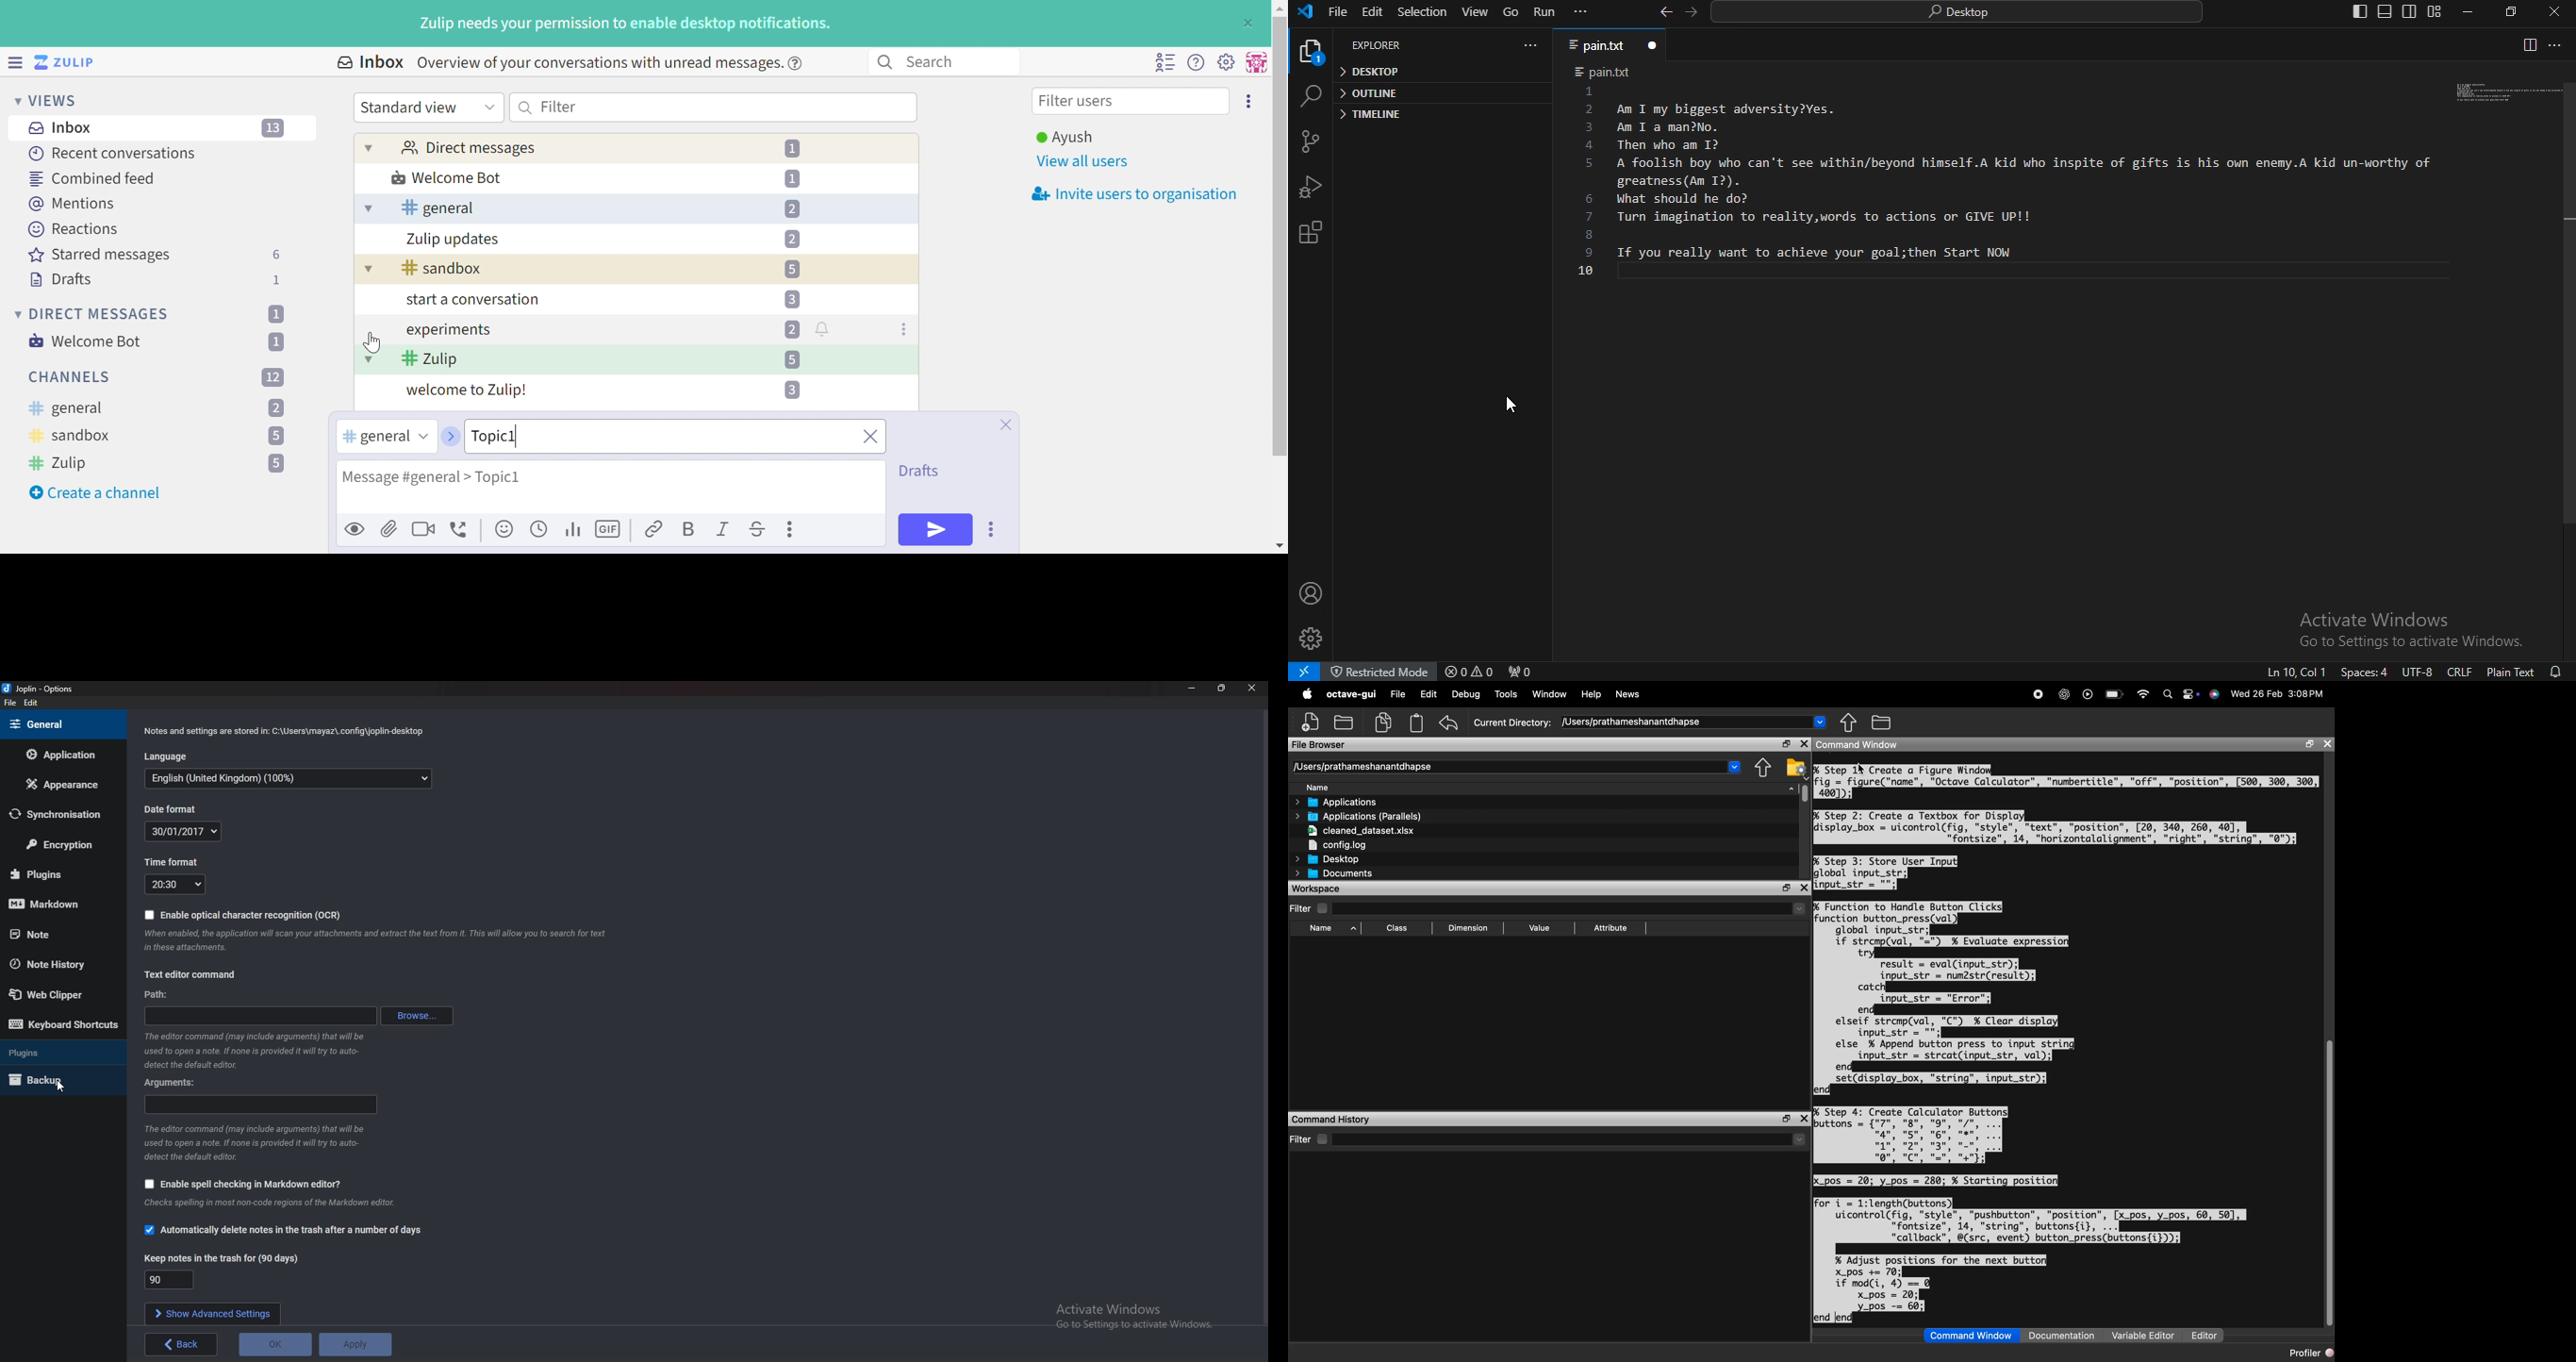  What do you see at coordinates (792, 239) in the screenshot?
I see `2` at bounding box center [792, 239].